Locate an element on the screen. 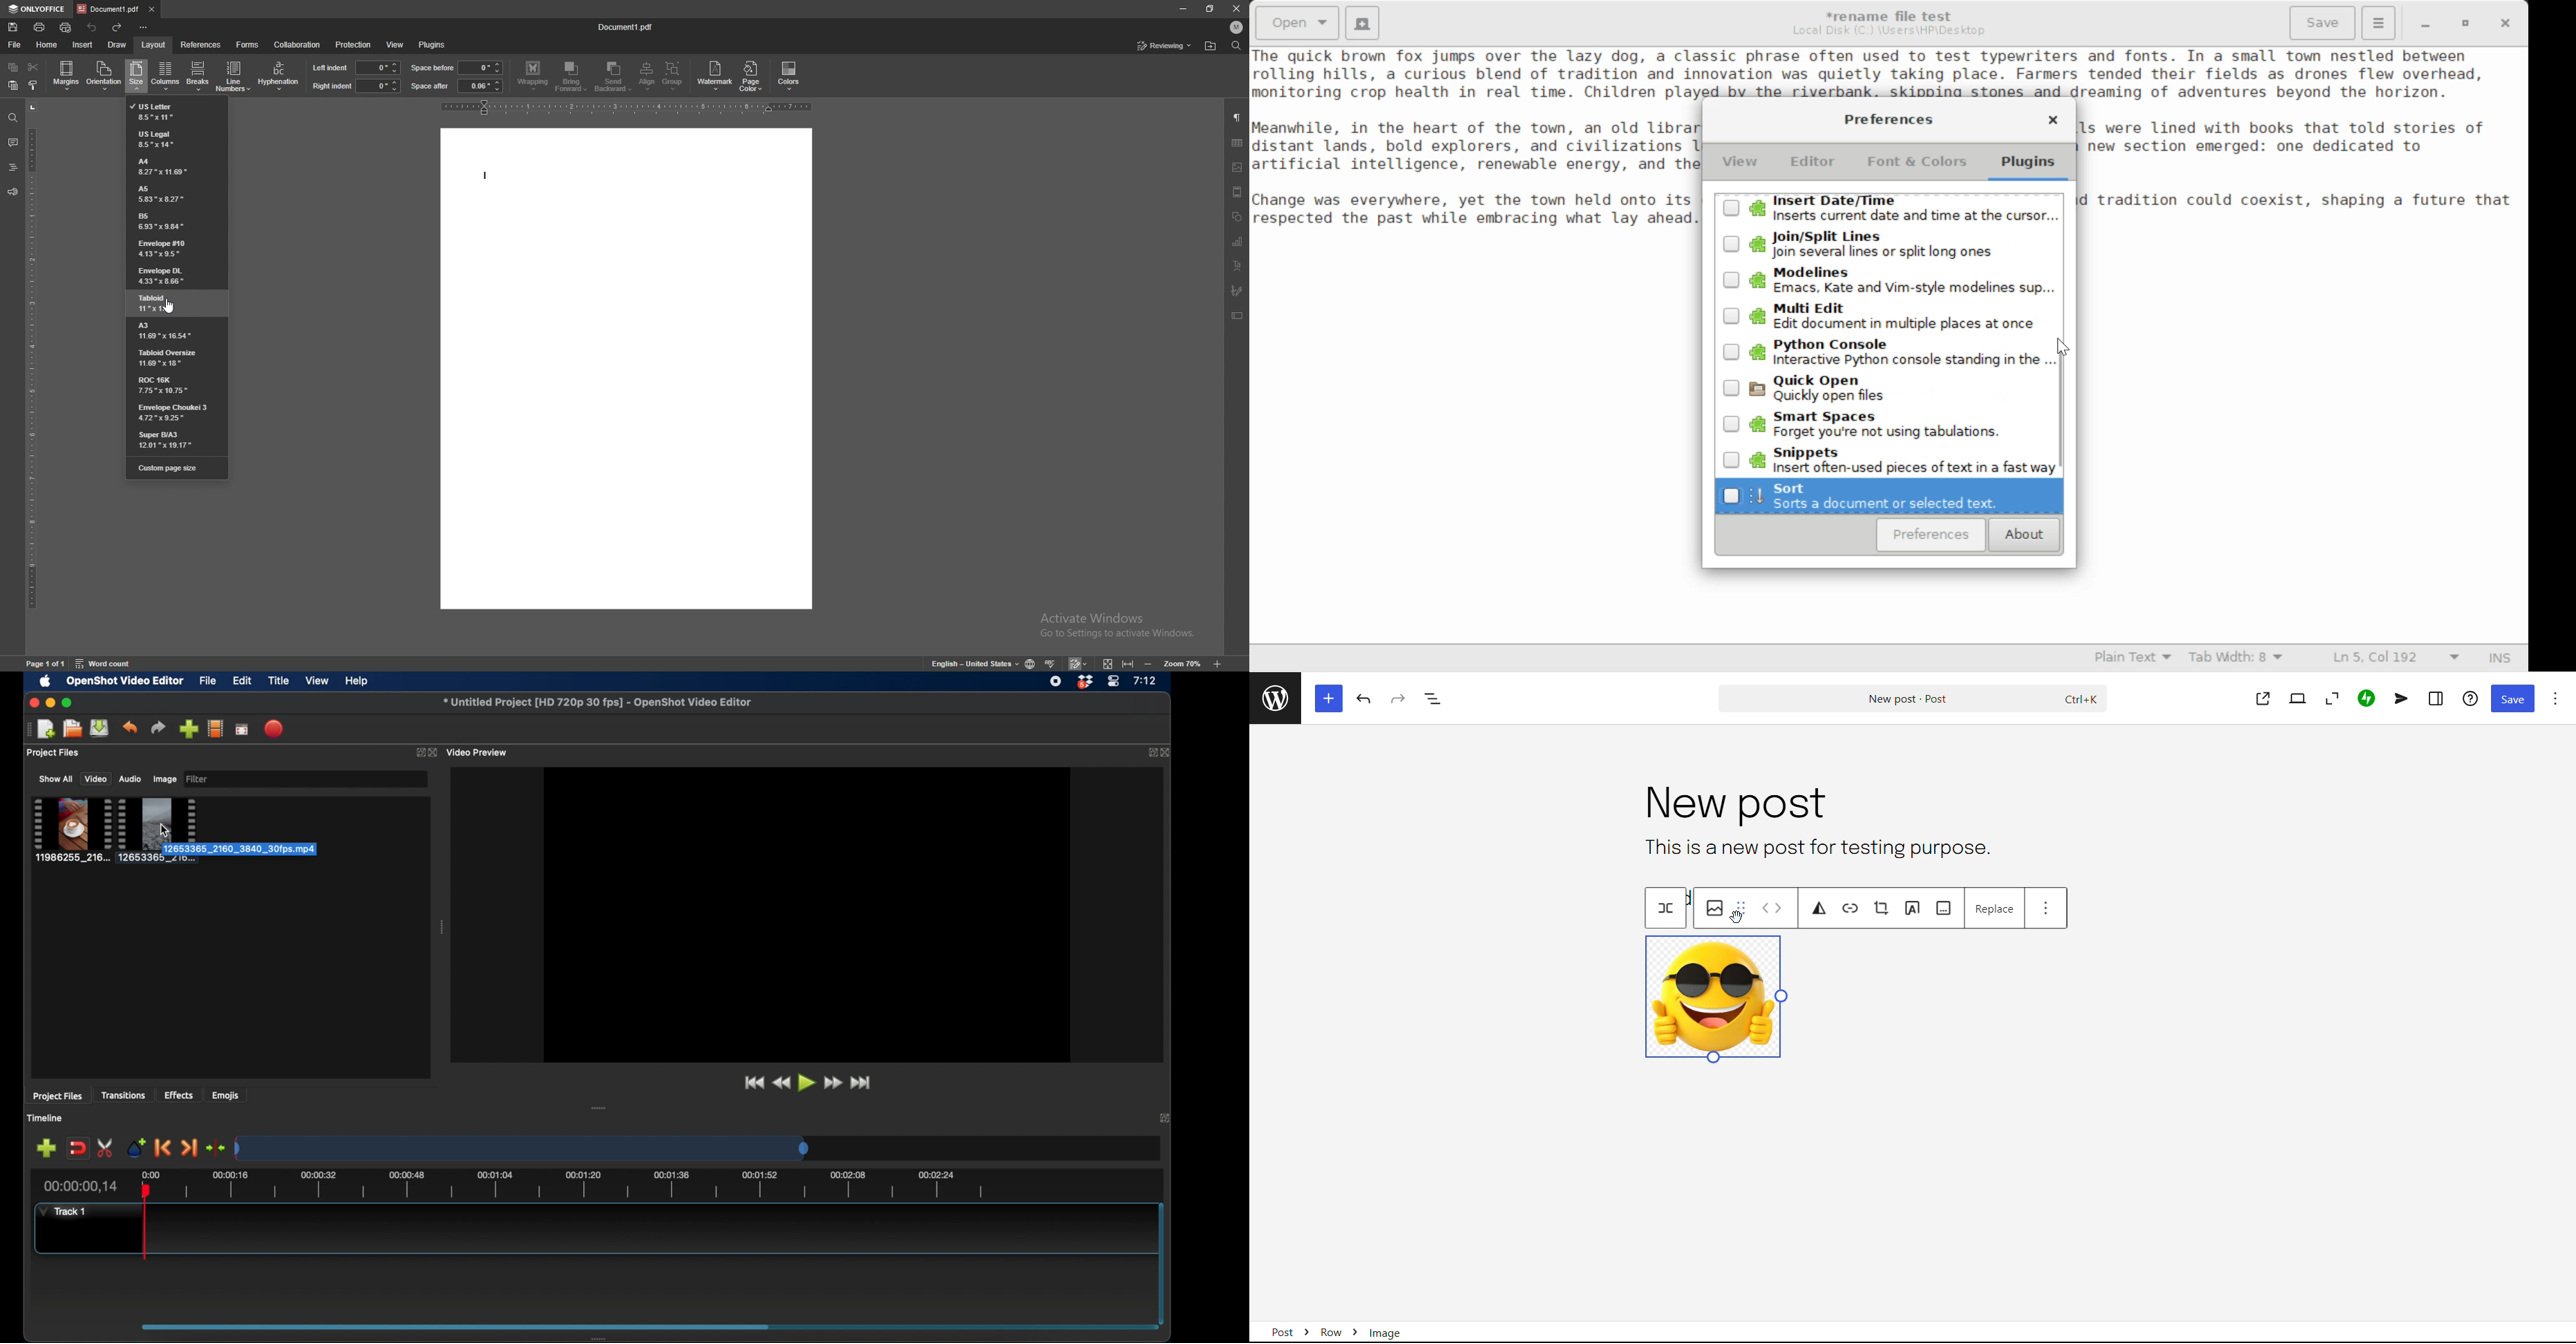 The image size is (2576, 1344). comment is located at coordinates (13, 143).